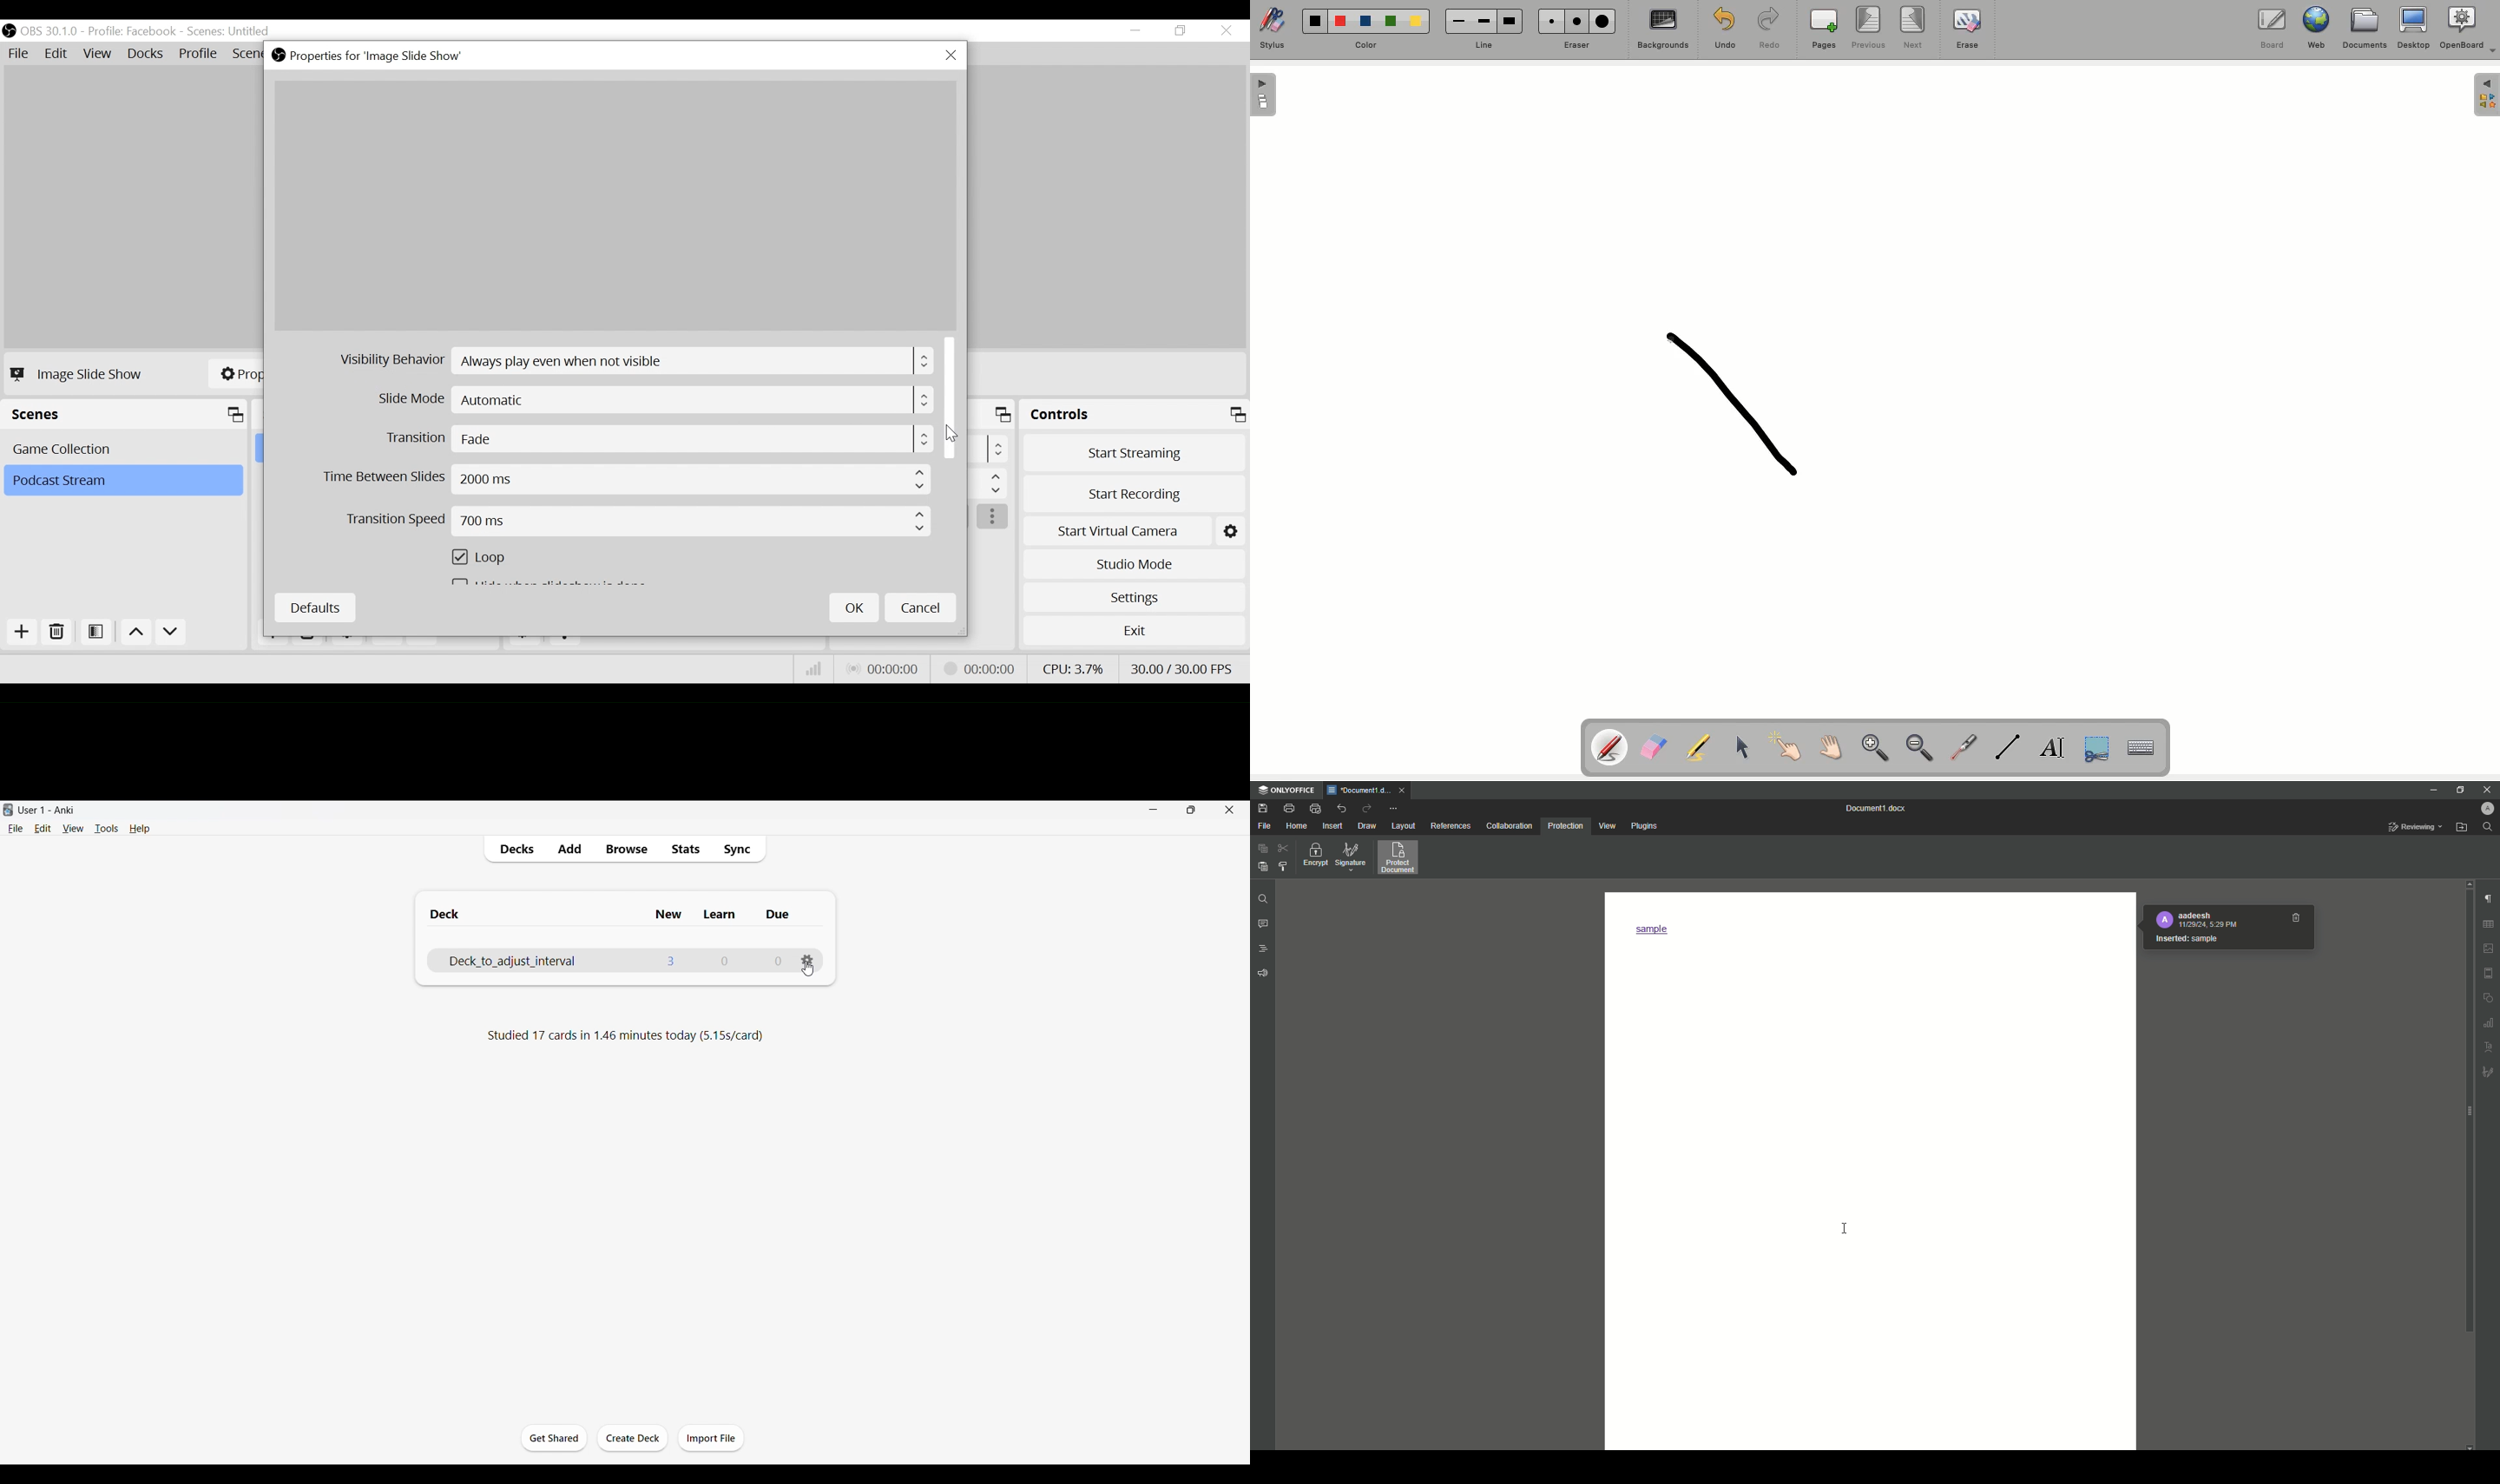  Describe the element at coordinates (723, 961) in the screenshot. I see `Number of cards to learn` at that location.